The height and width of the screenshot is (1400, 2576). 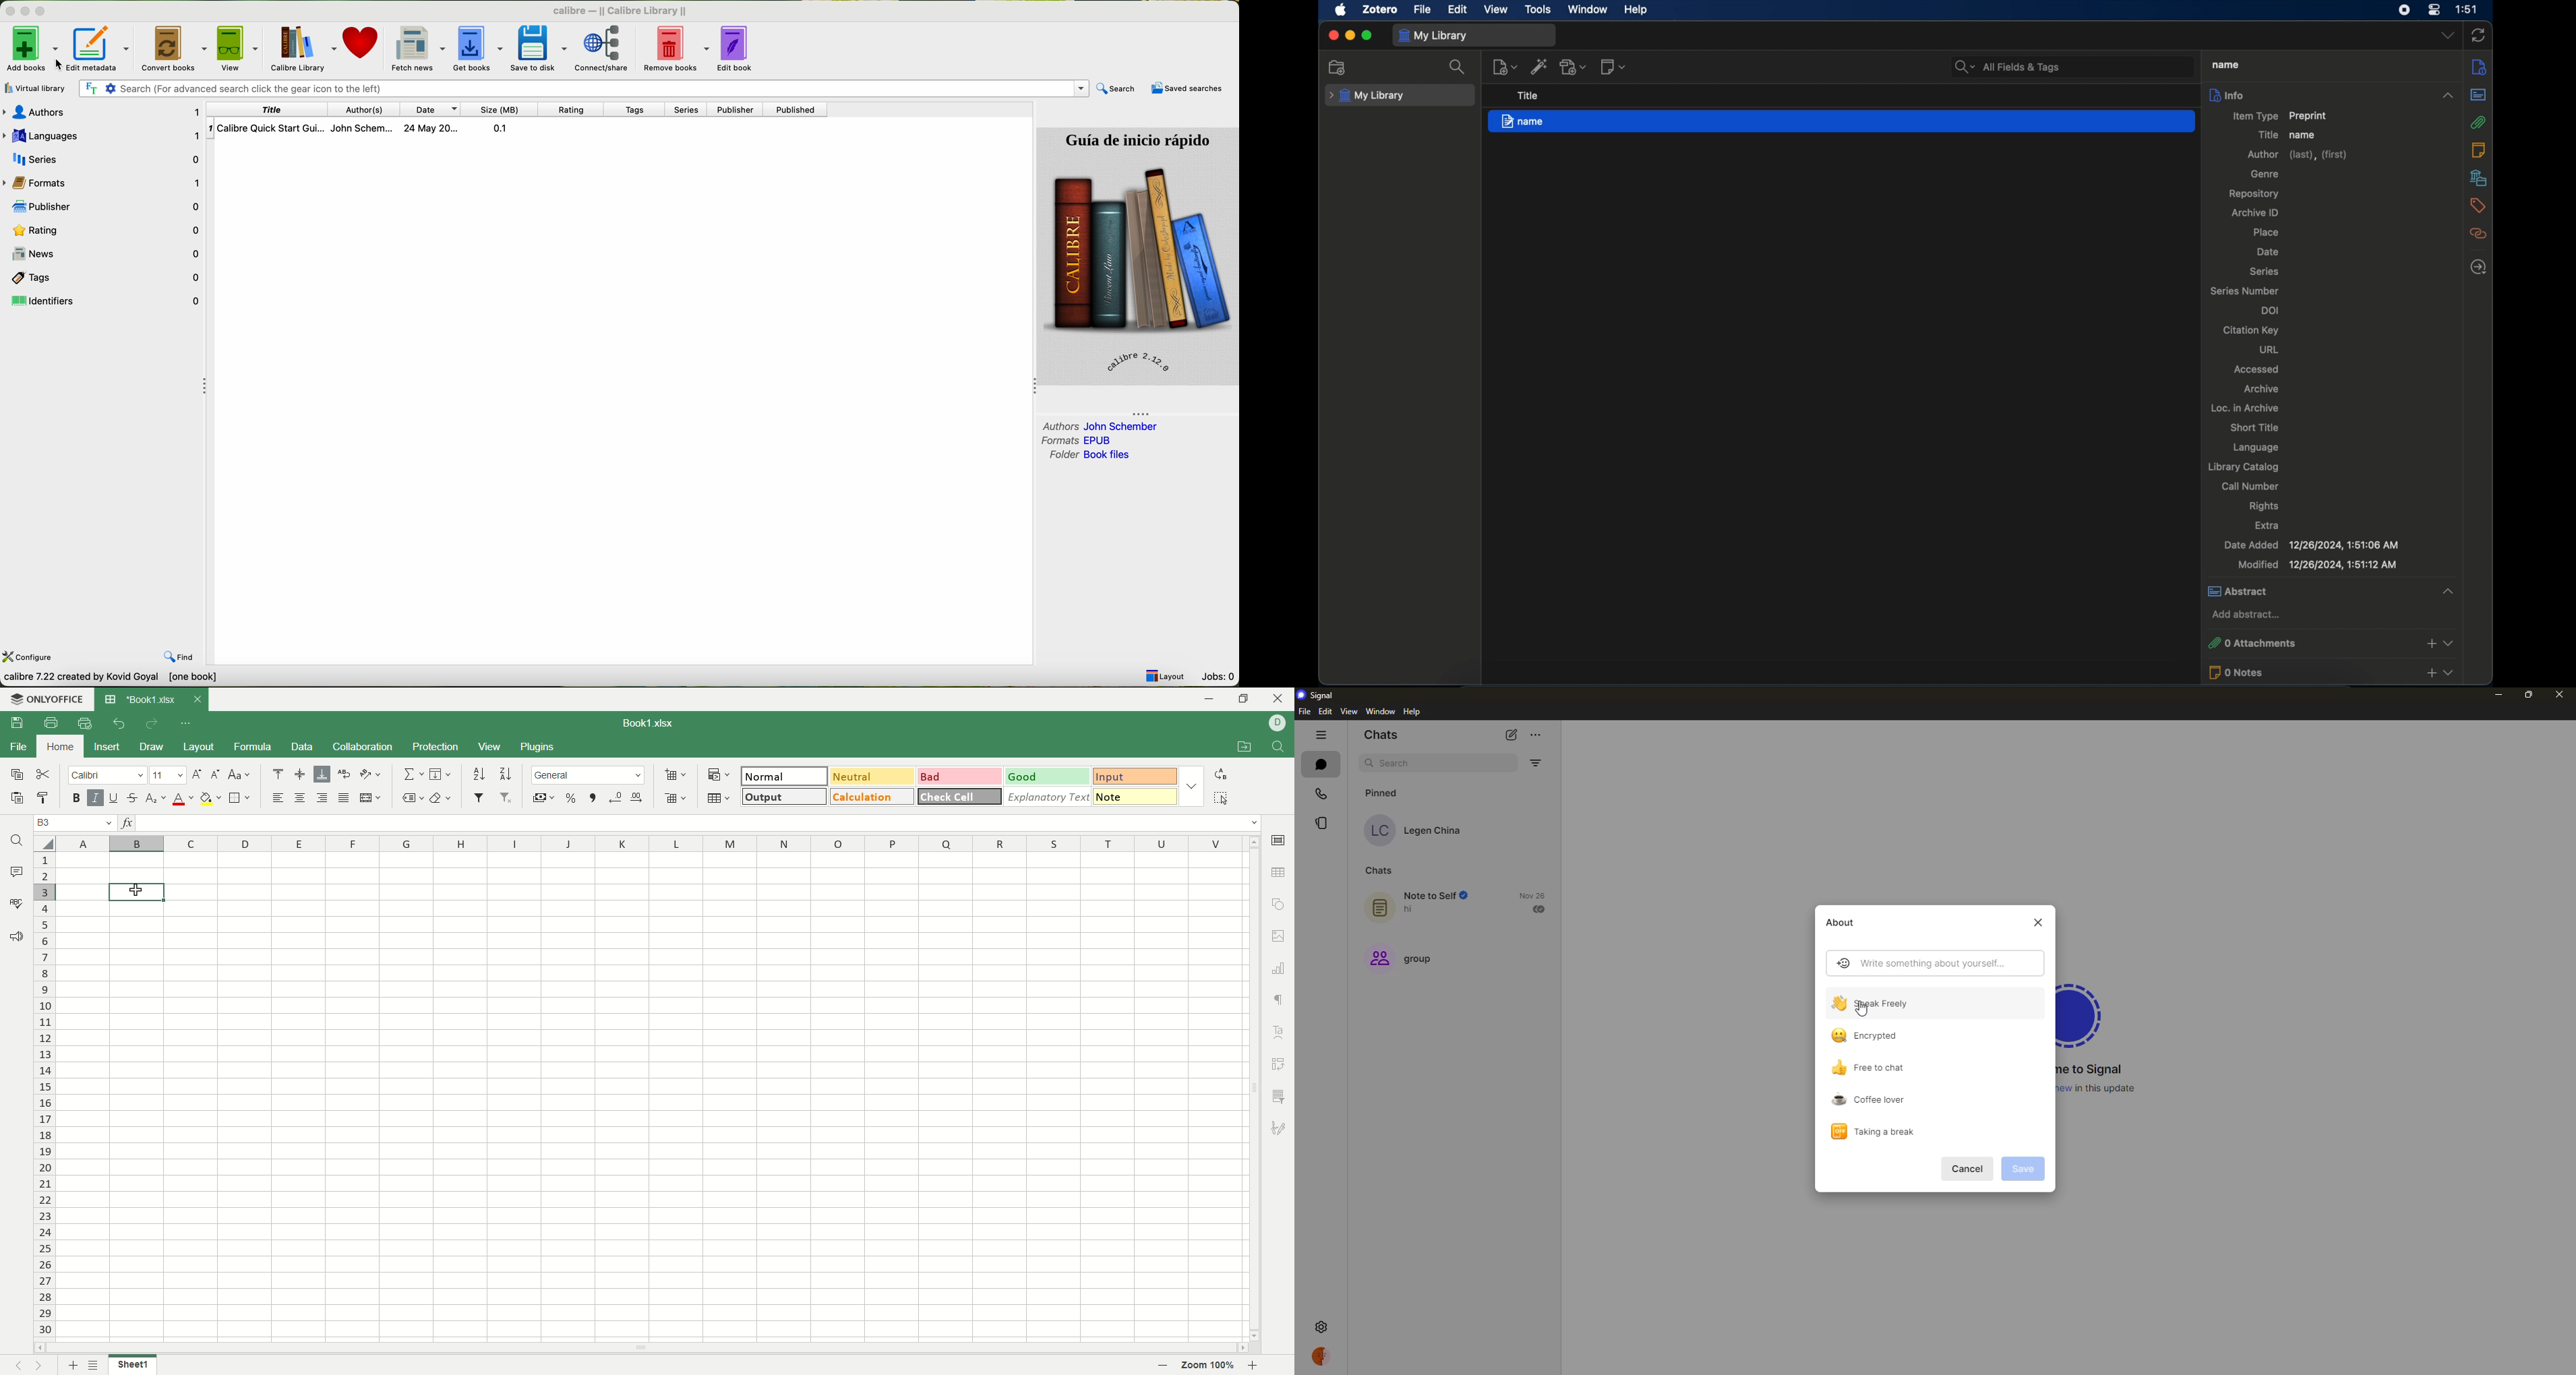 What do you see at coordinates (120, 723) in the screenshot?
I see `undo` at bounding box center [120, 723].